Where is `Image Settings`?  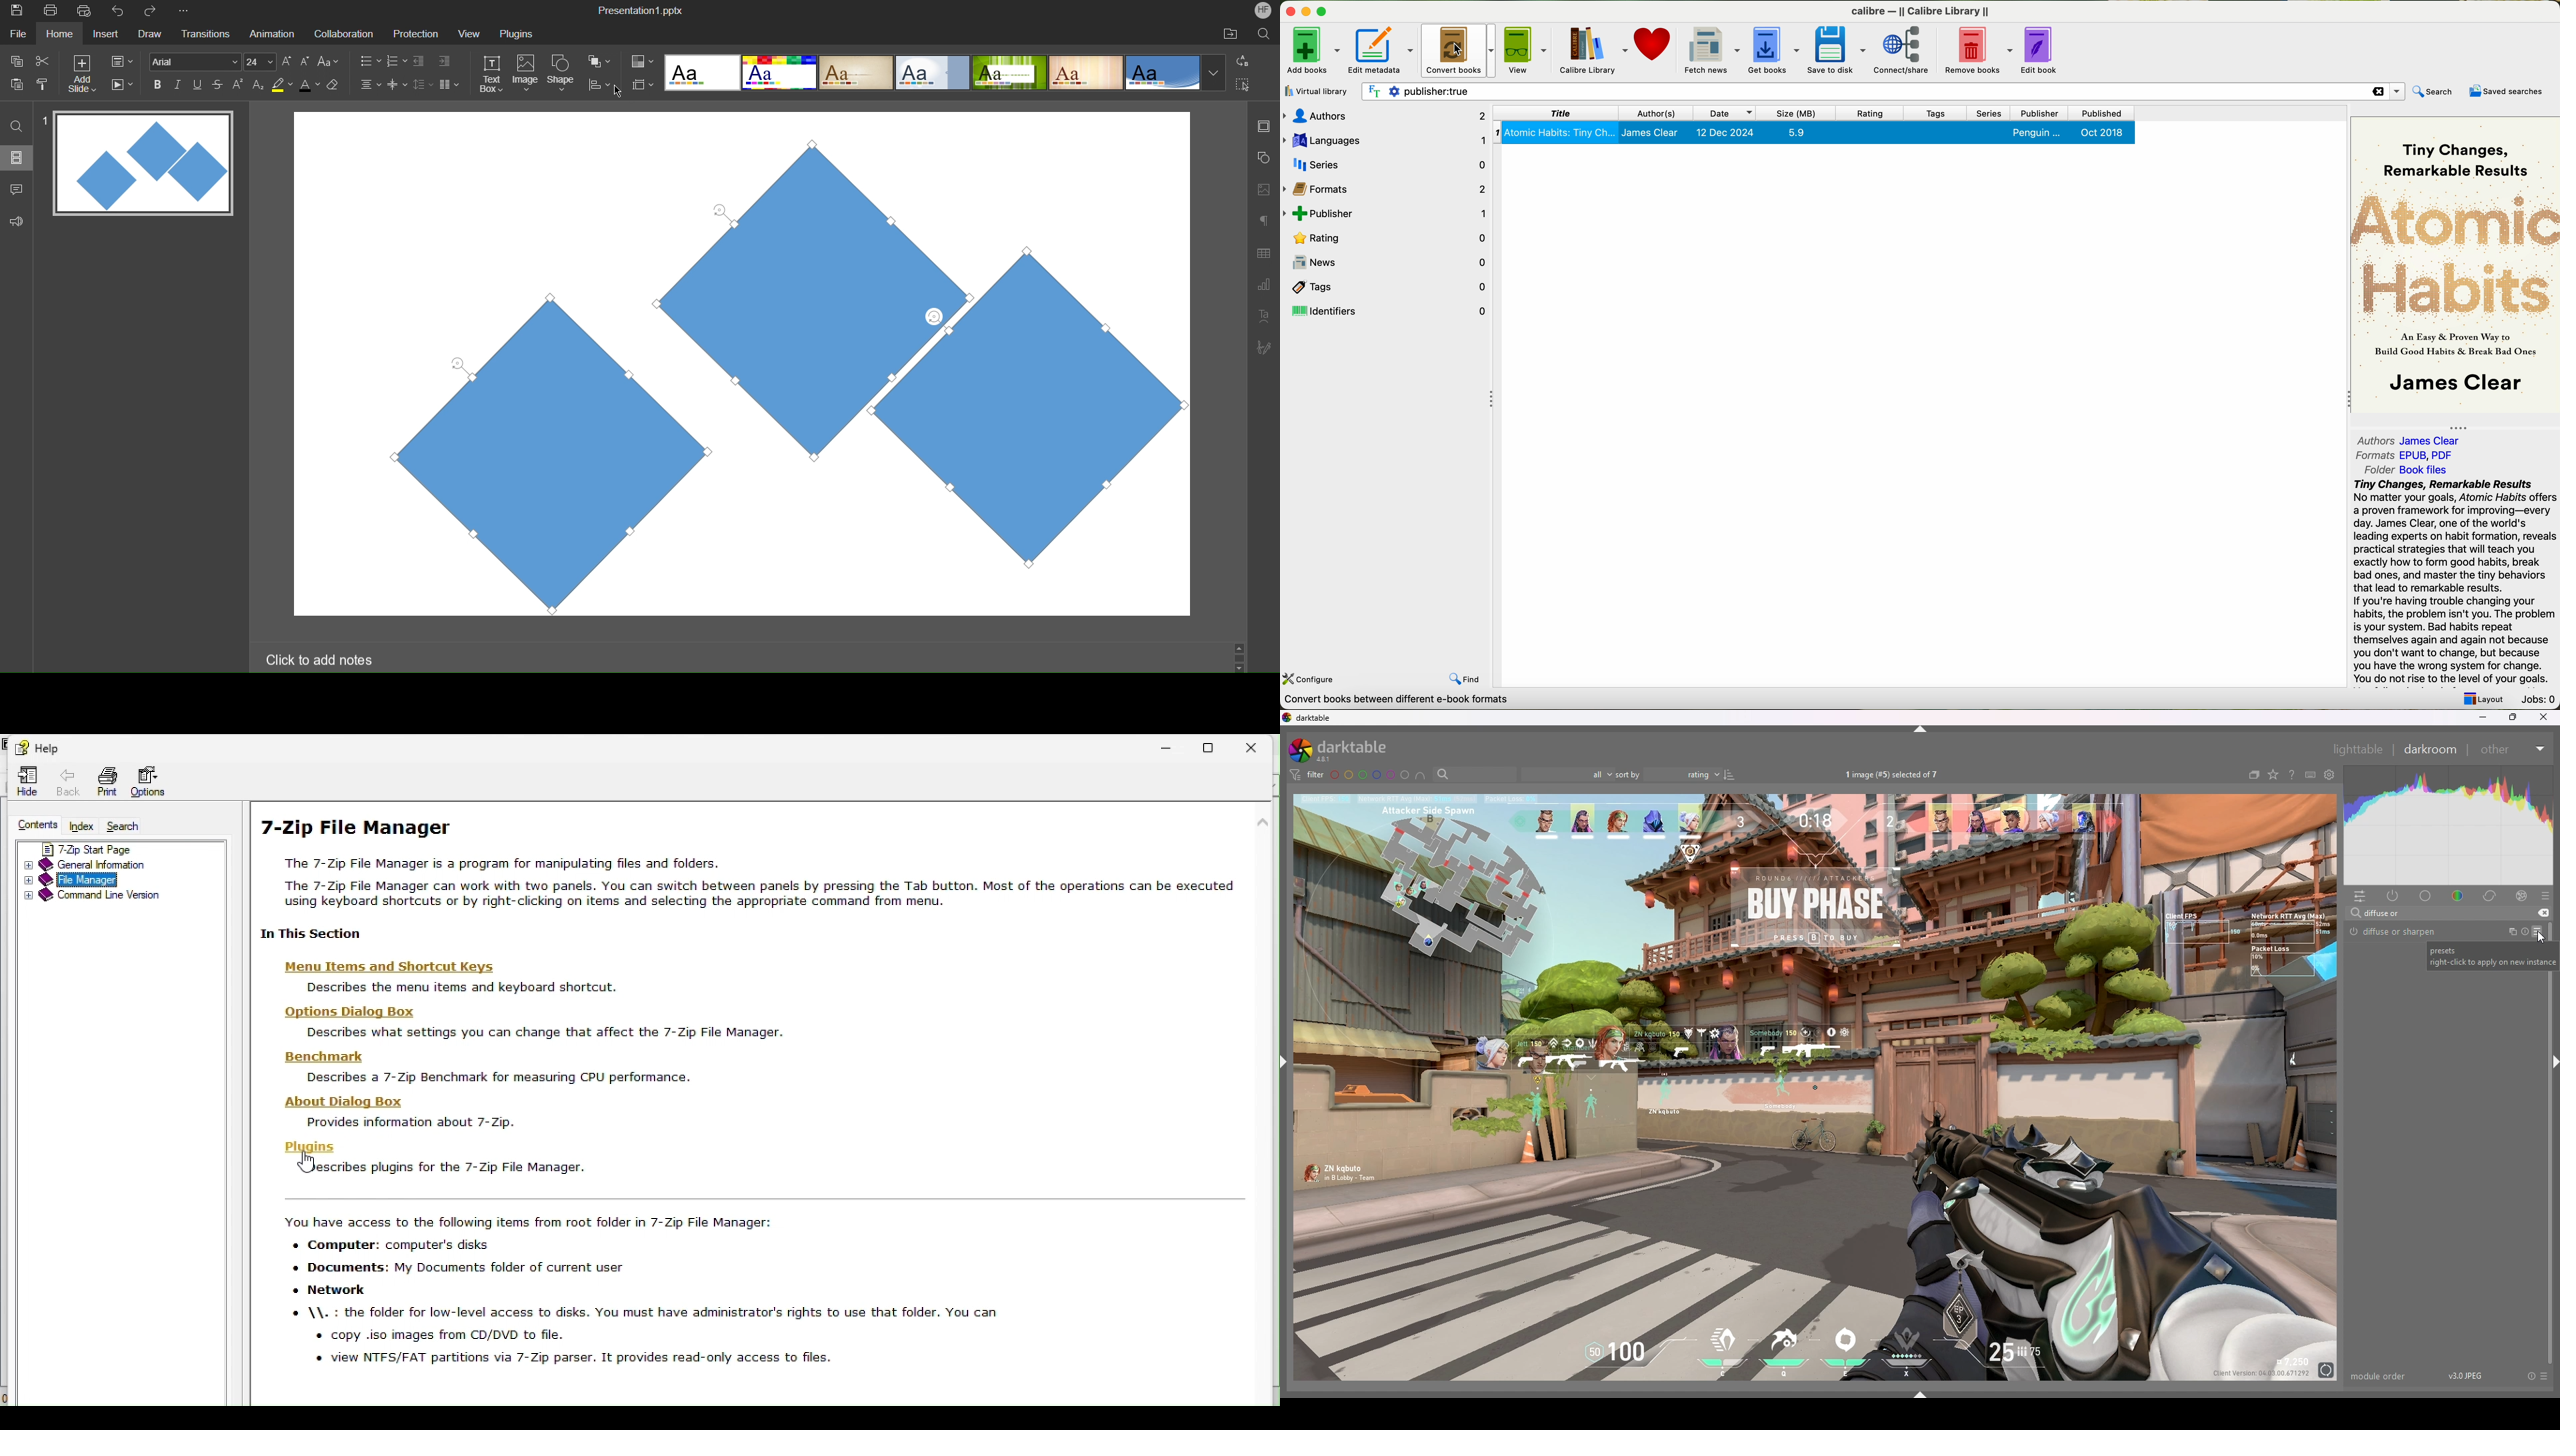 Image Settings is located at coordinates (1261, 189).